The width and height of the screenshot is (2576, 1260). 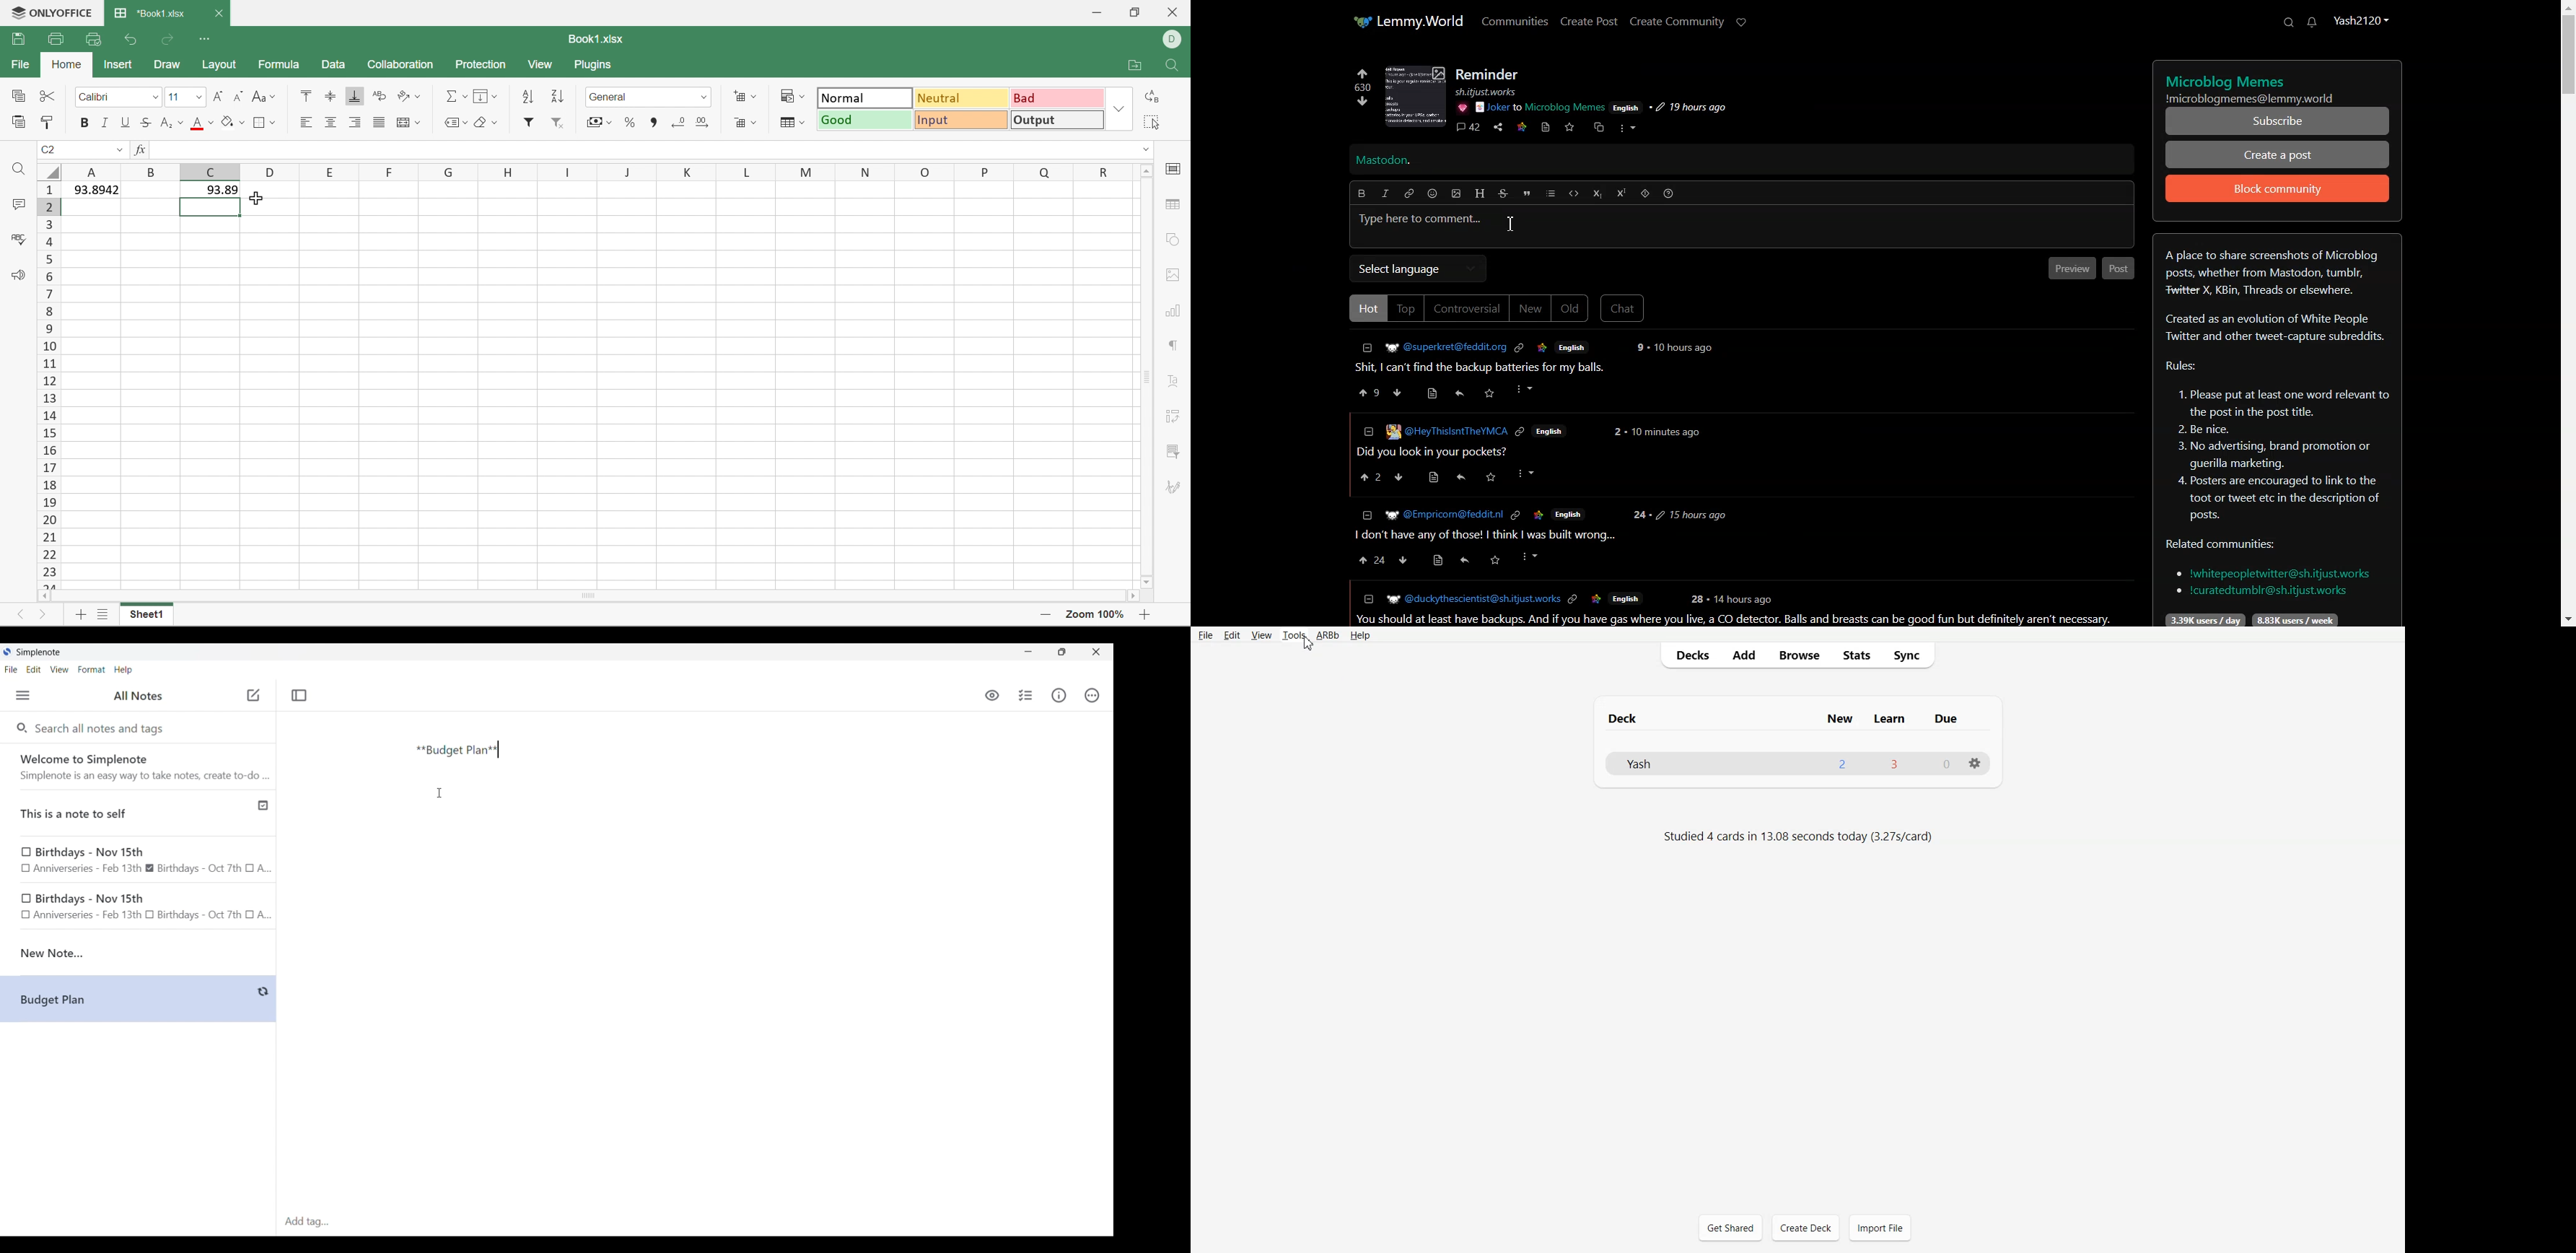 What do you see at coordinates (532, 123) in the screenshot?
I see `Filter` at bounding box center [532, 123].